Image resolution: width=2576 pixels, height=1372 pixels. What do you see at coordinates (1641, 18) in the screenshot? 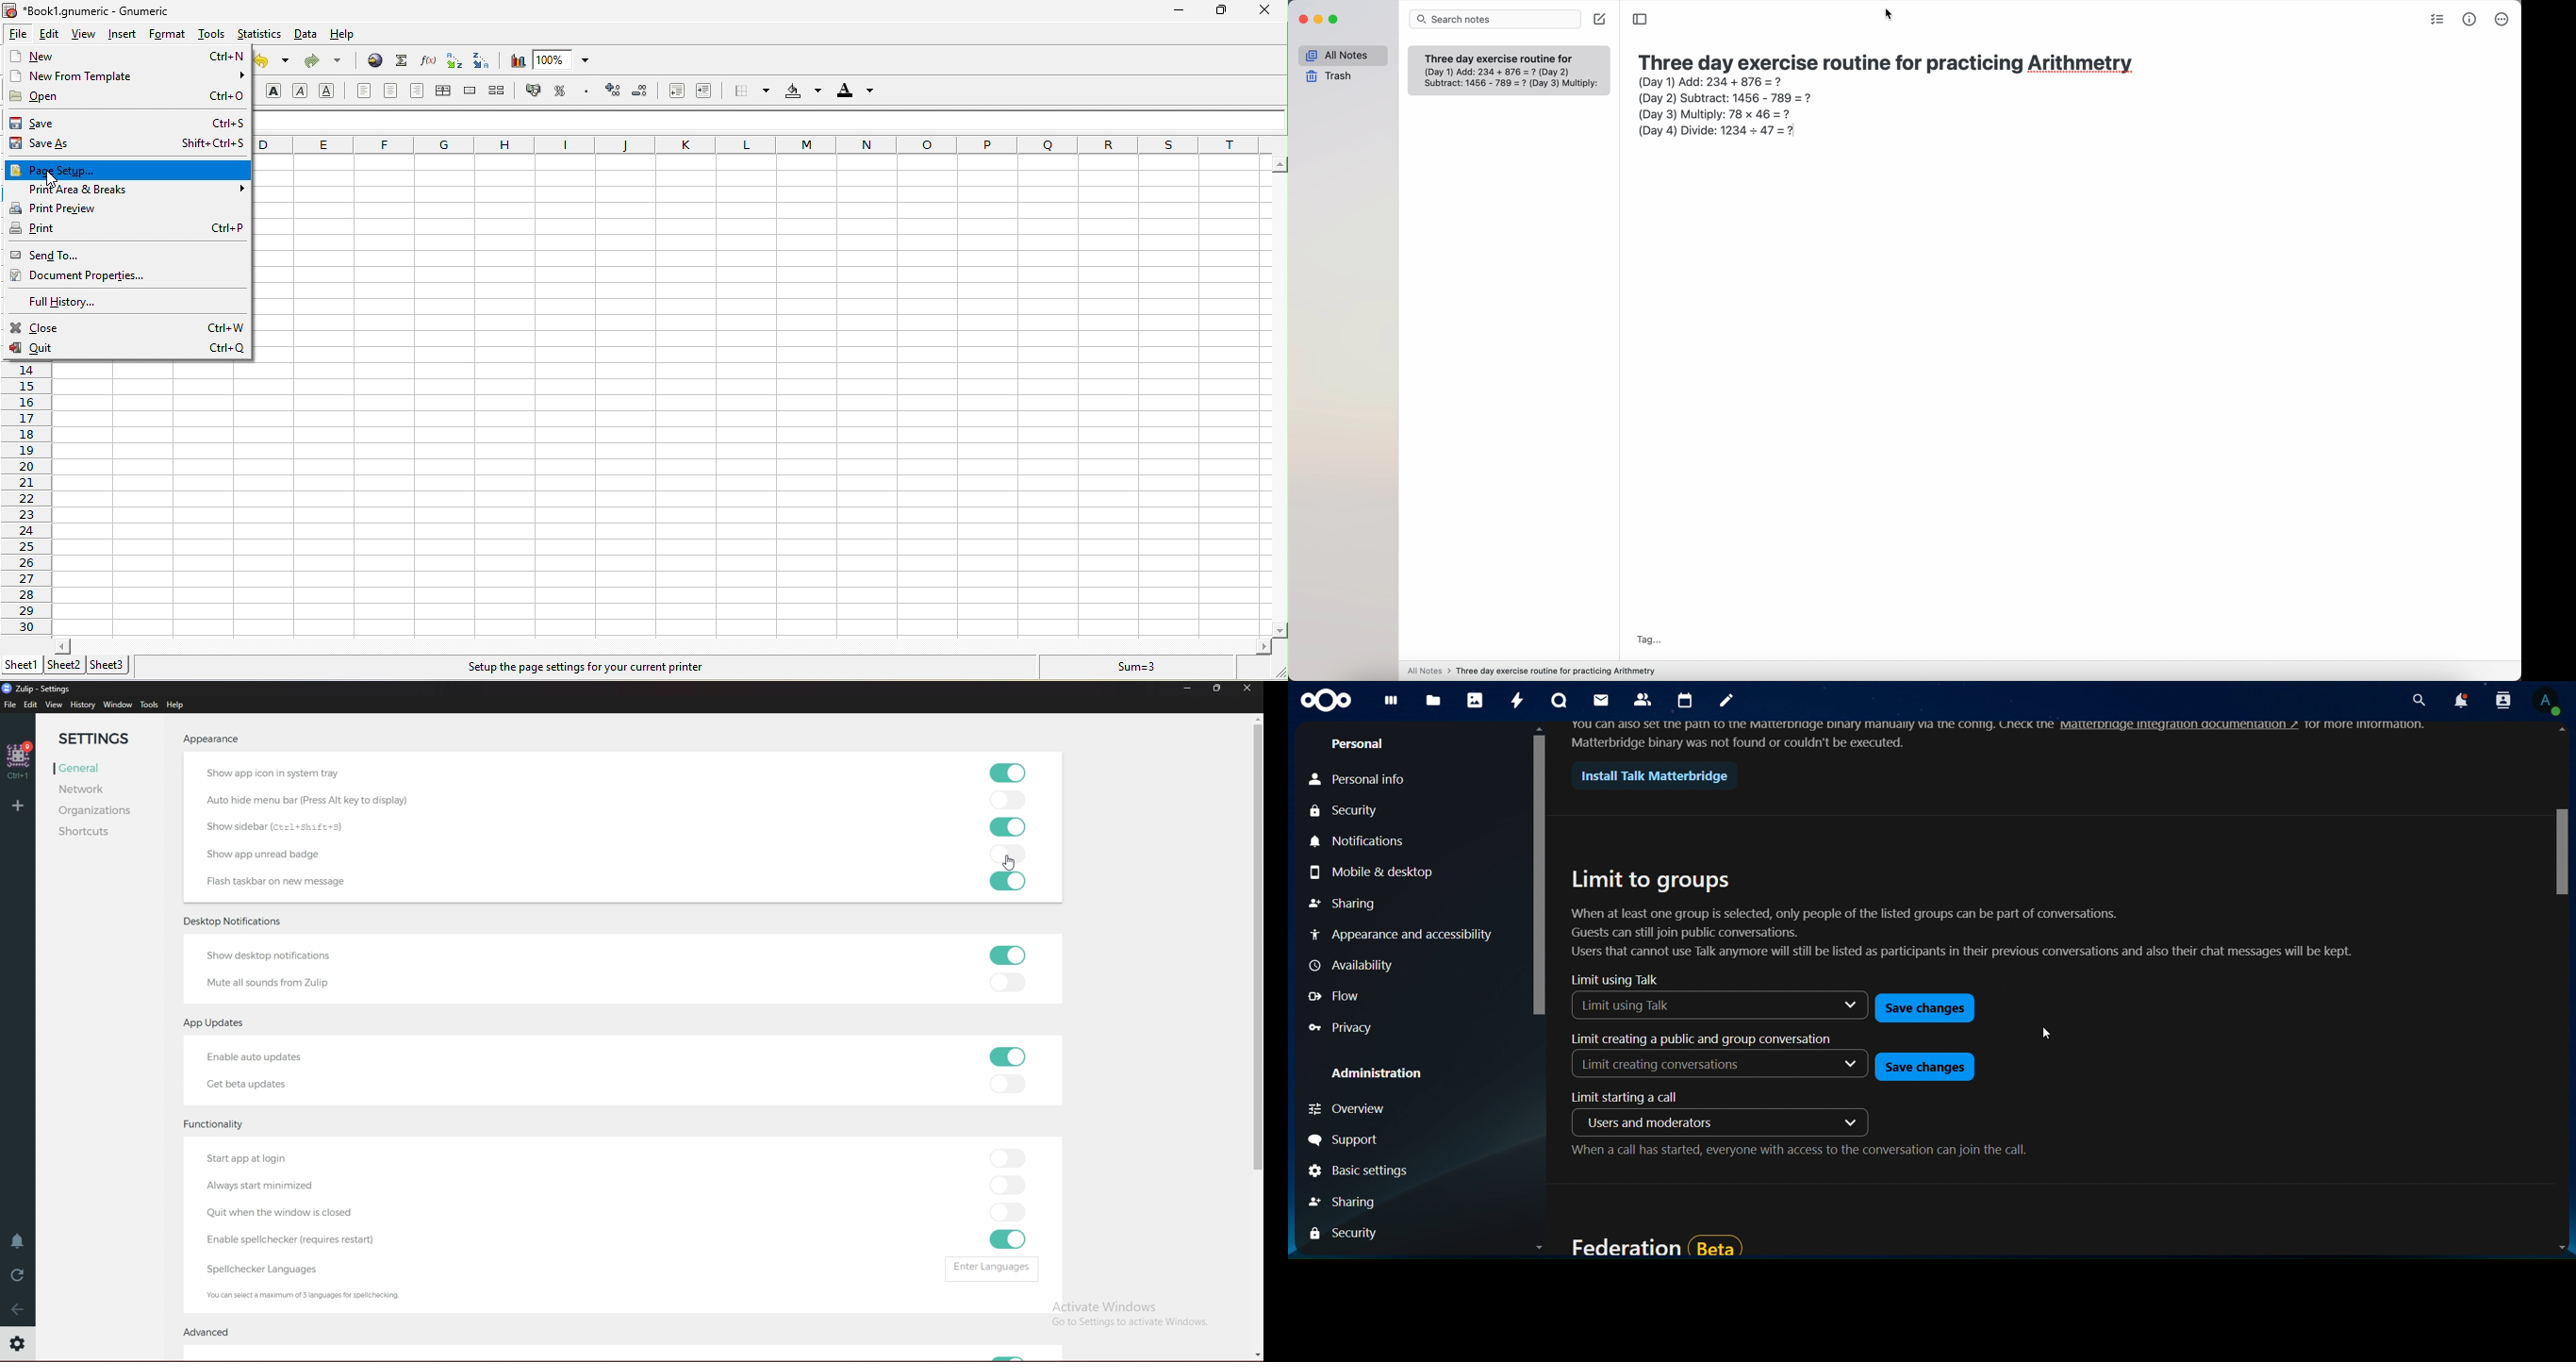
I see `toggle sidebar` at bounding box center [1641, 18].